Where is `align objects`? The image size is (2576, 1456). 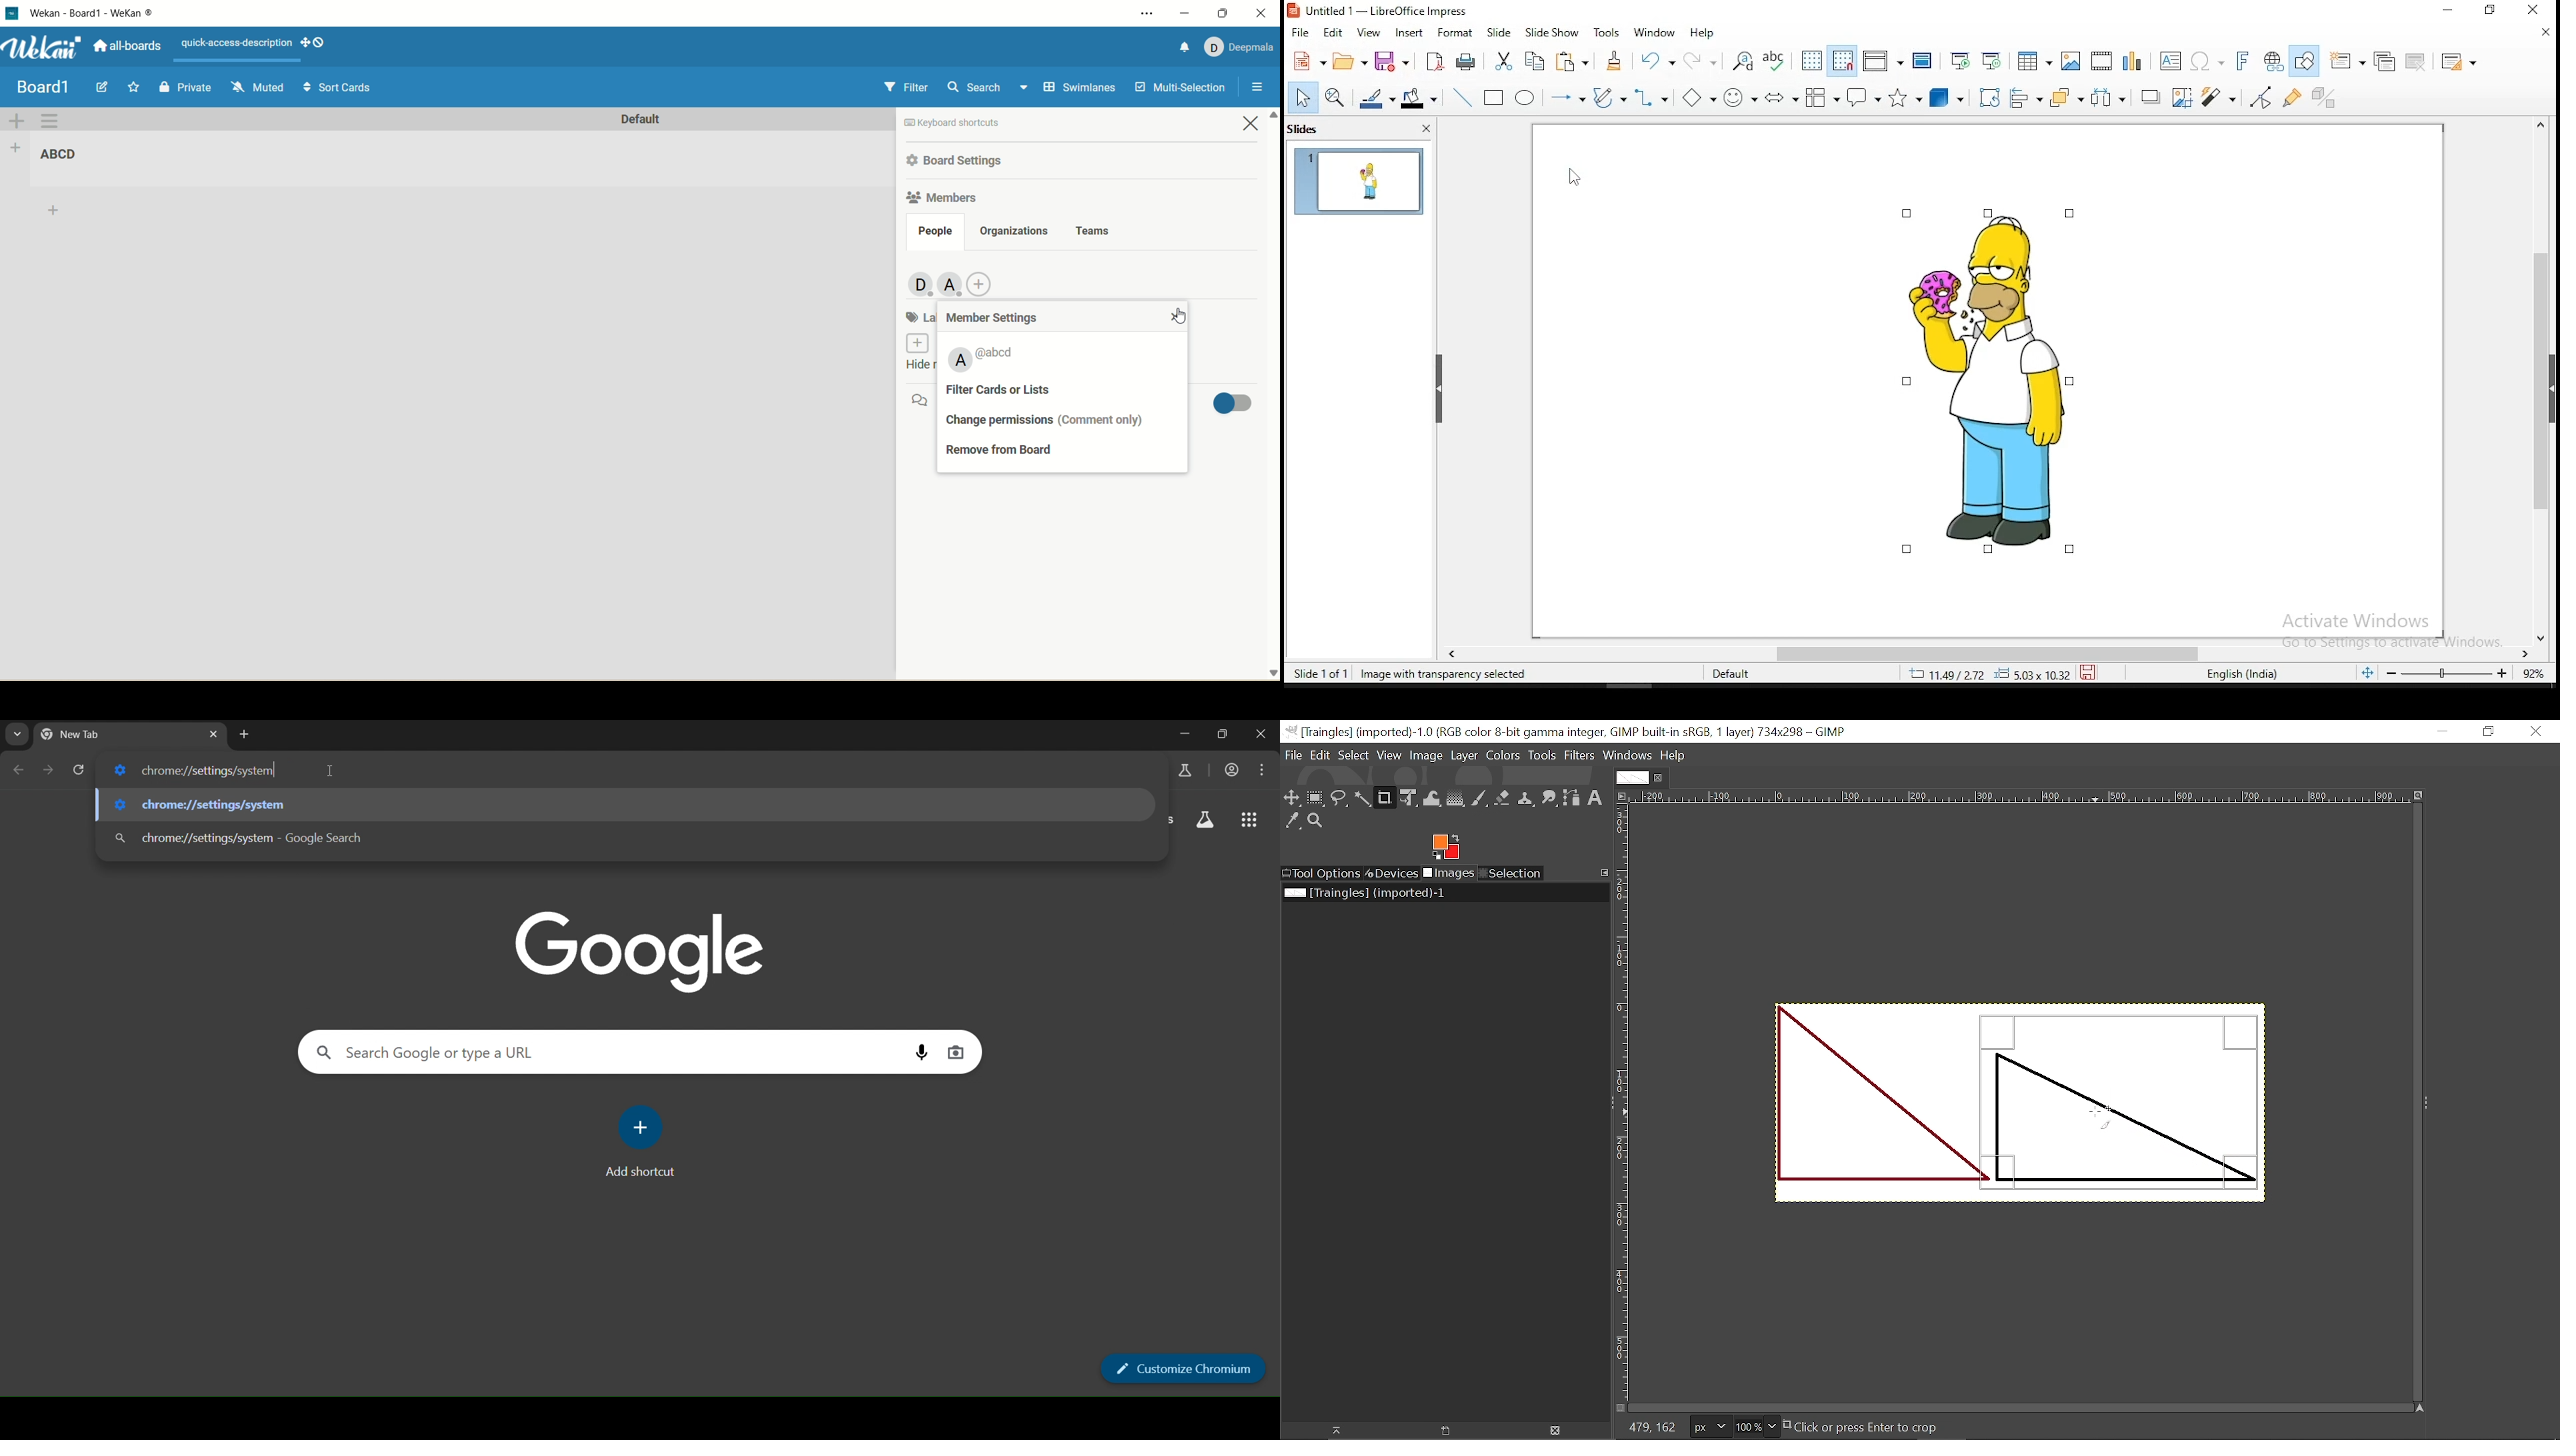
align objects is located at coordinates (2025, 95).